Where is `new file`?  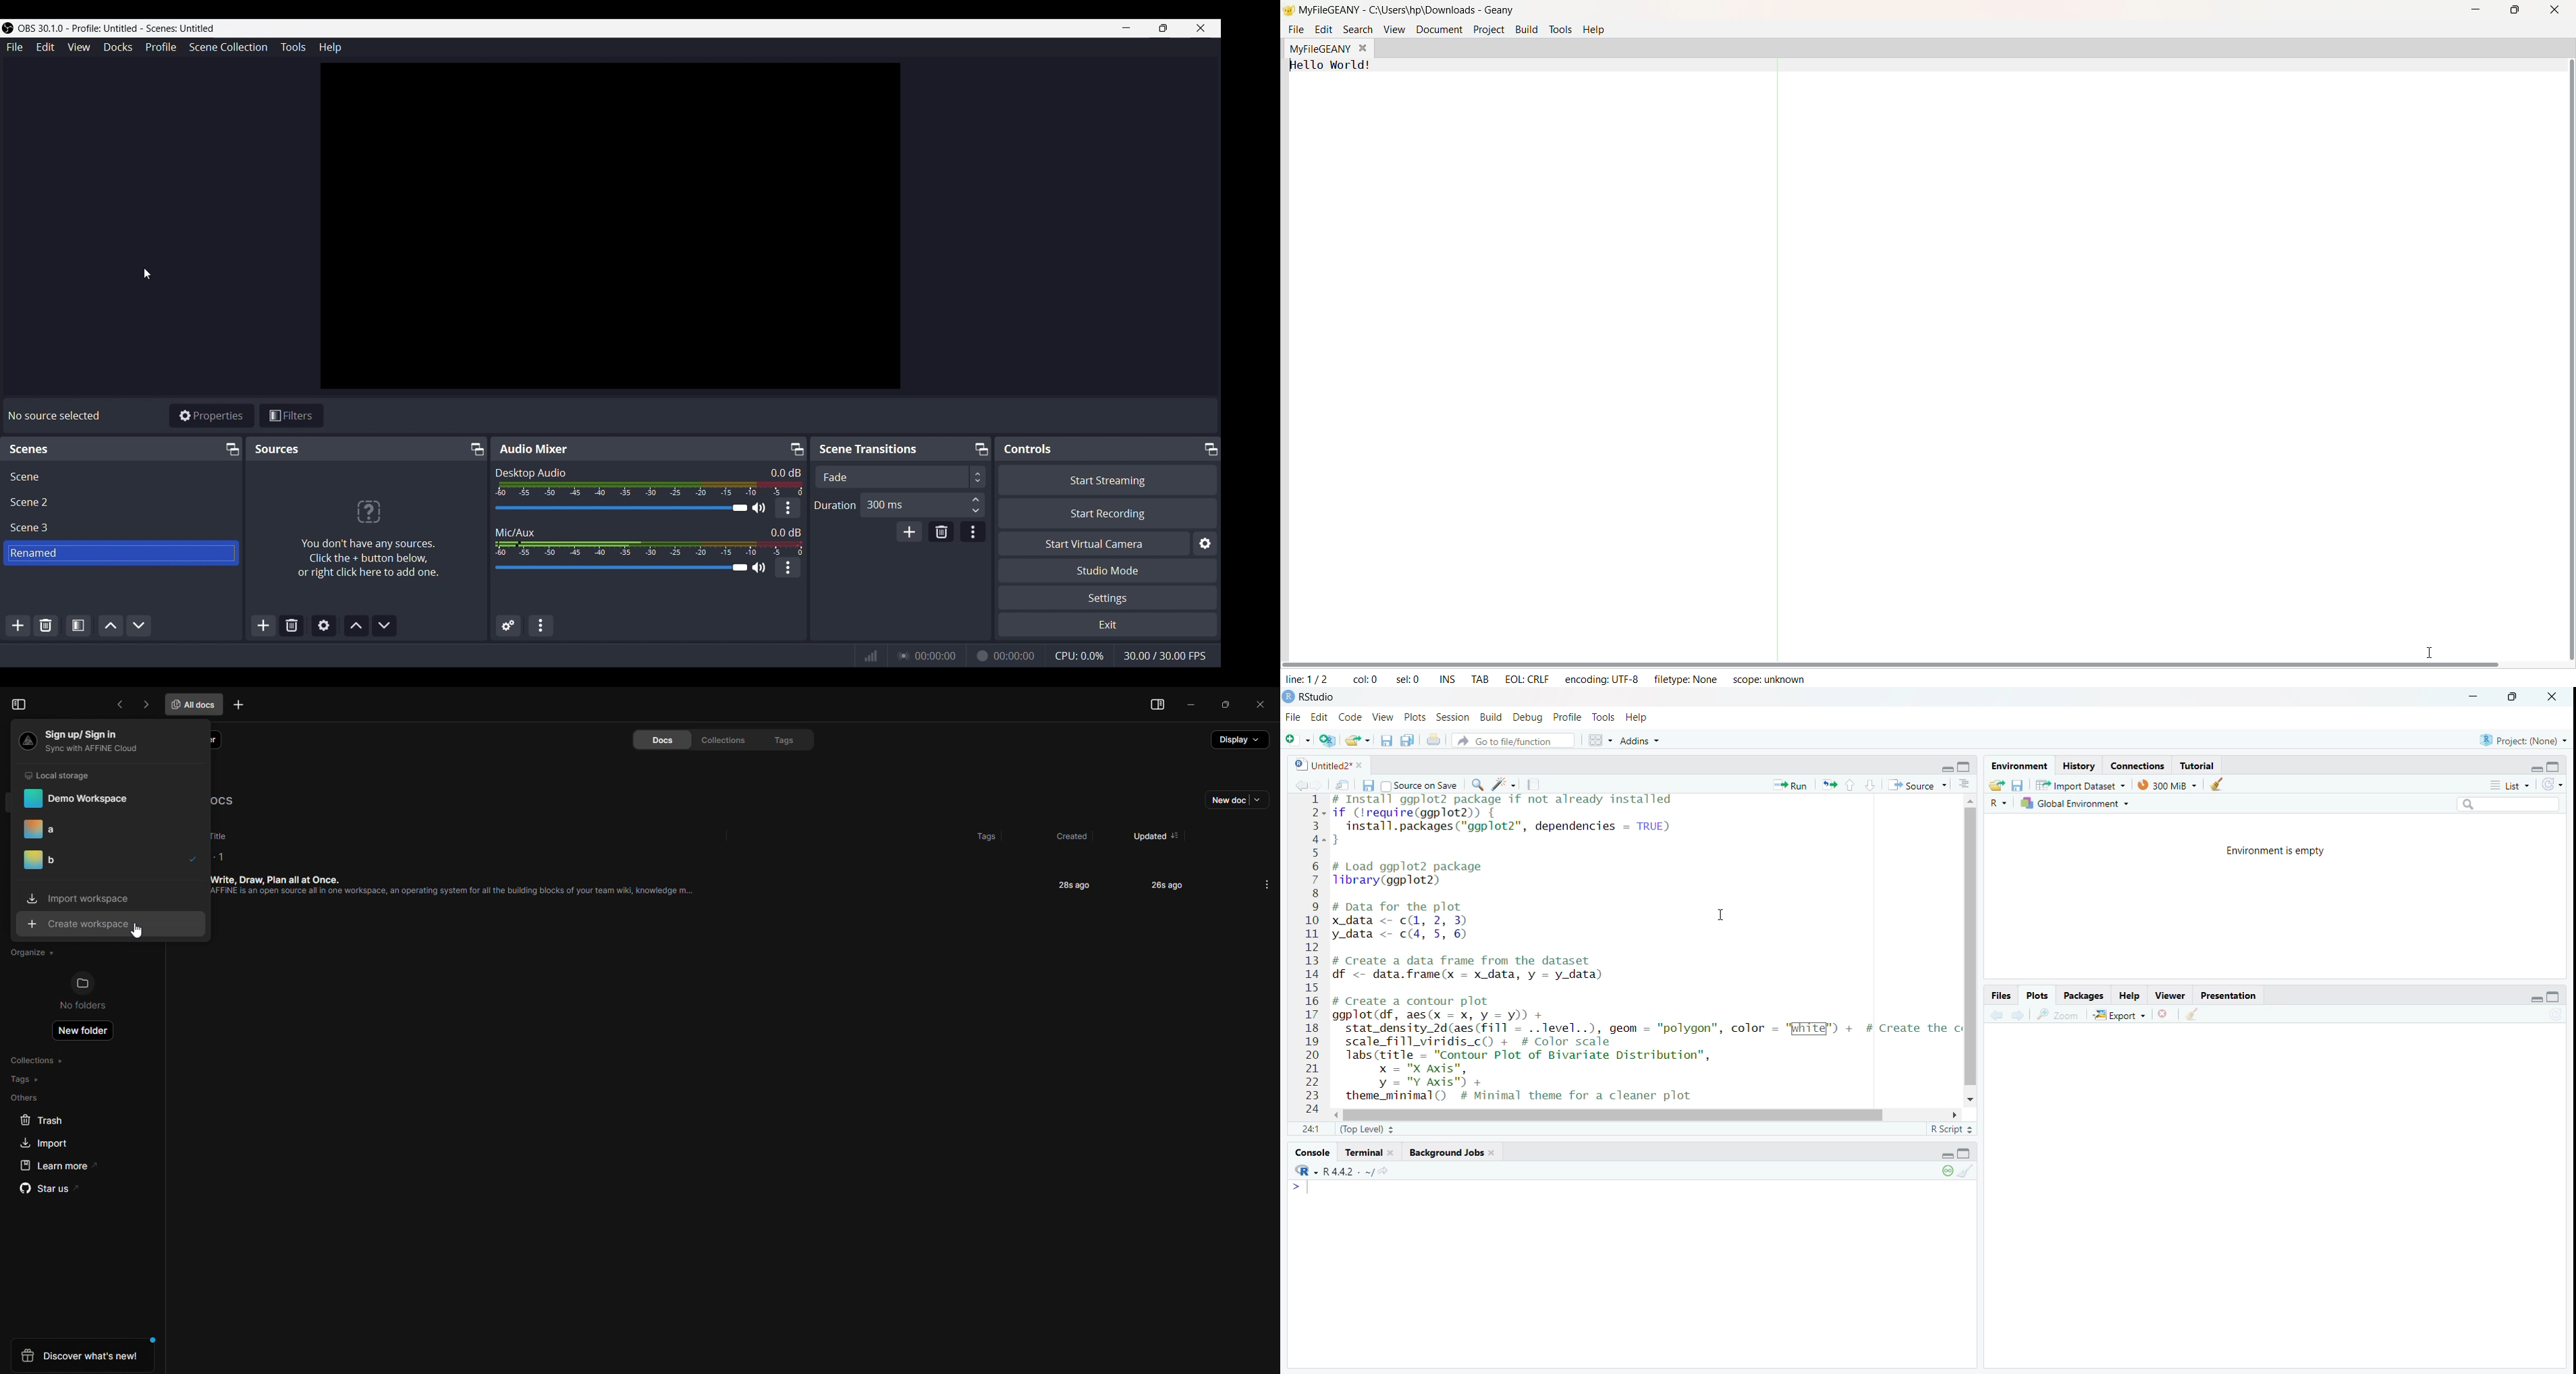
new file is located at coordinates (1296, 740).